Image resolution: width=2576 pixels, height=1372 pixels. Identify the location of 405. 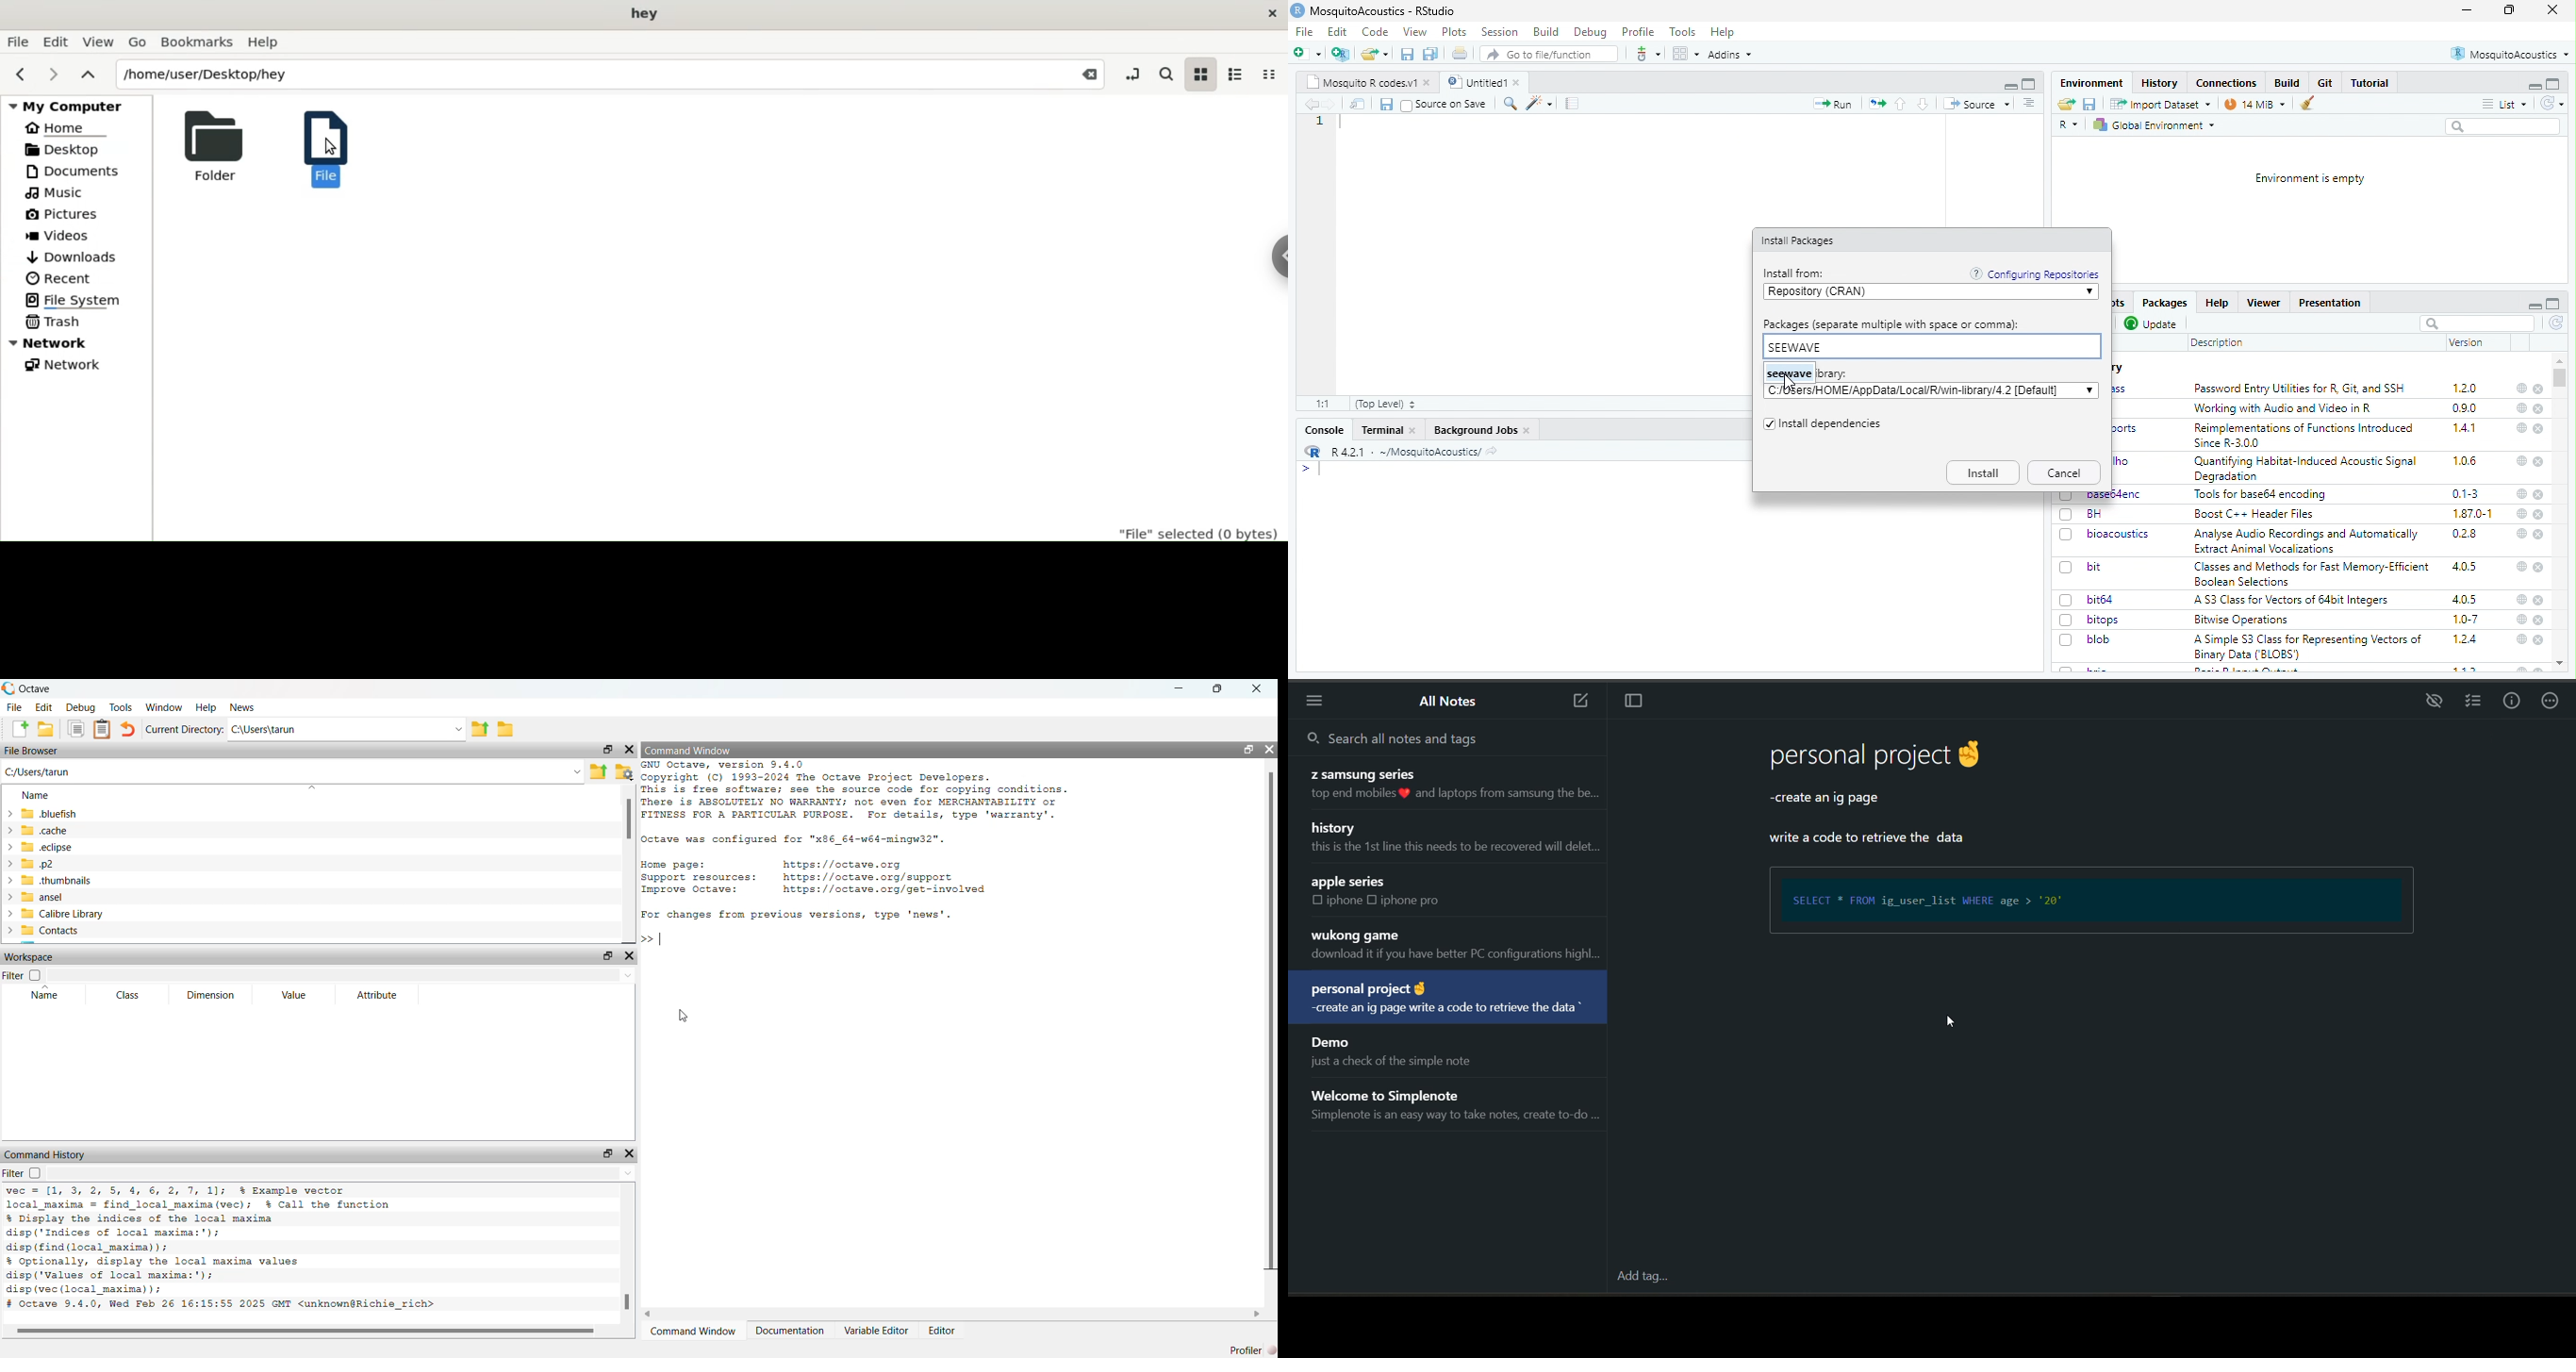
(2466, 567).